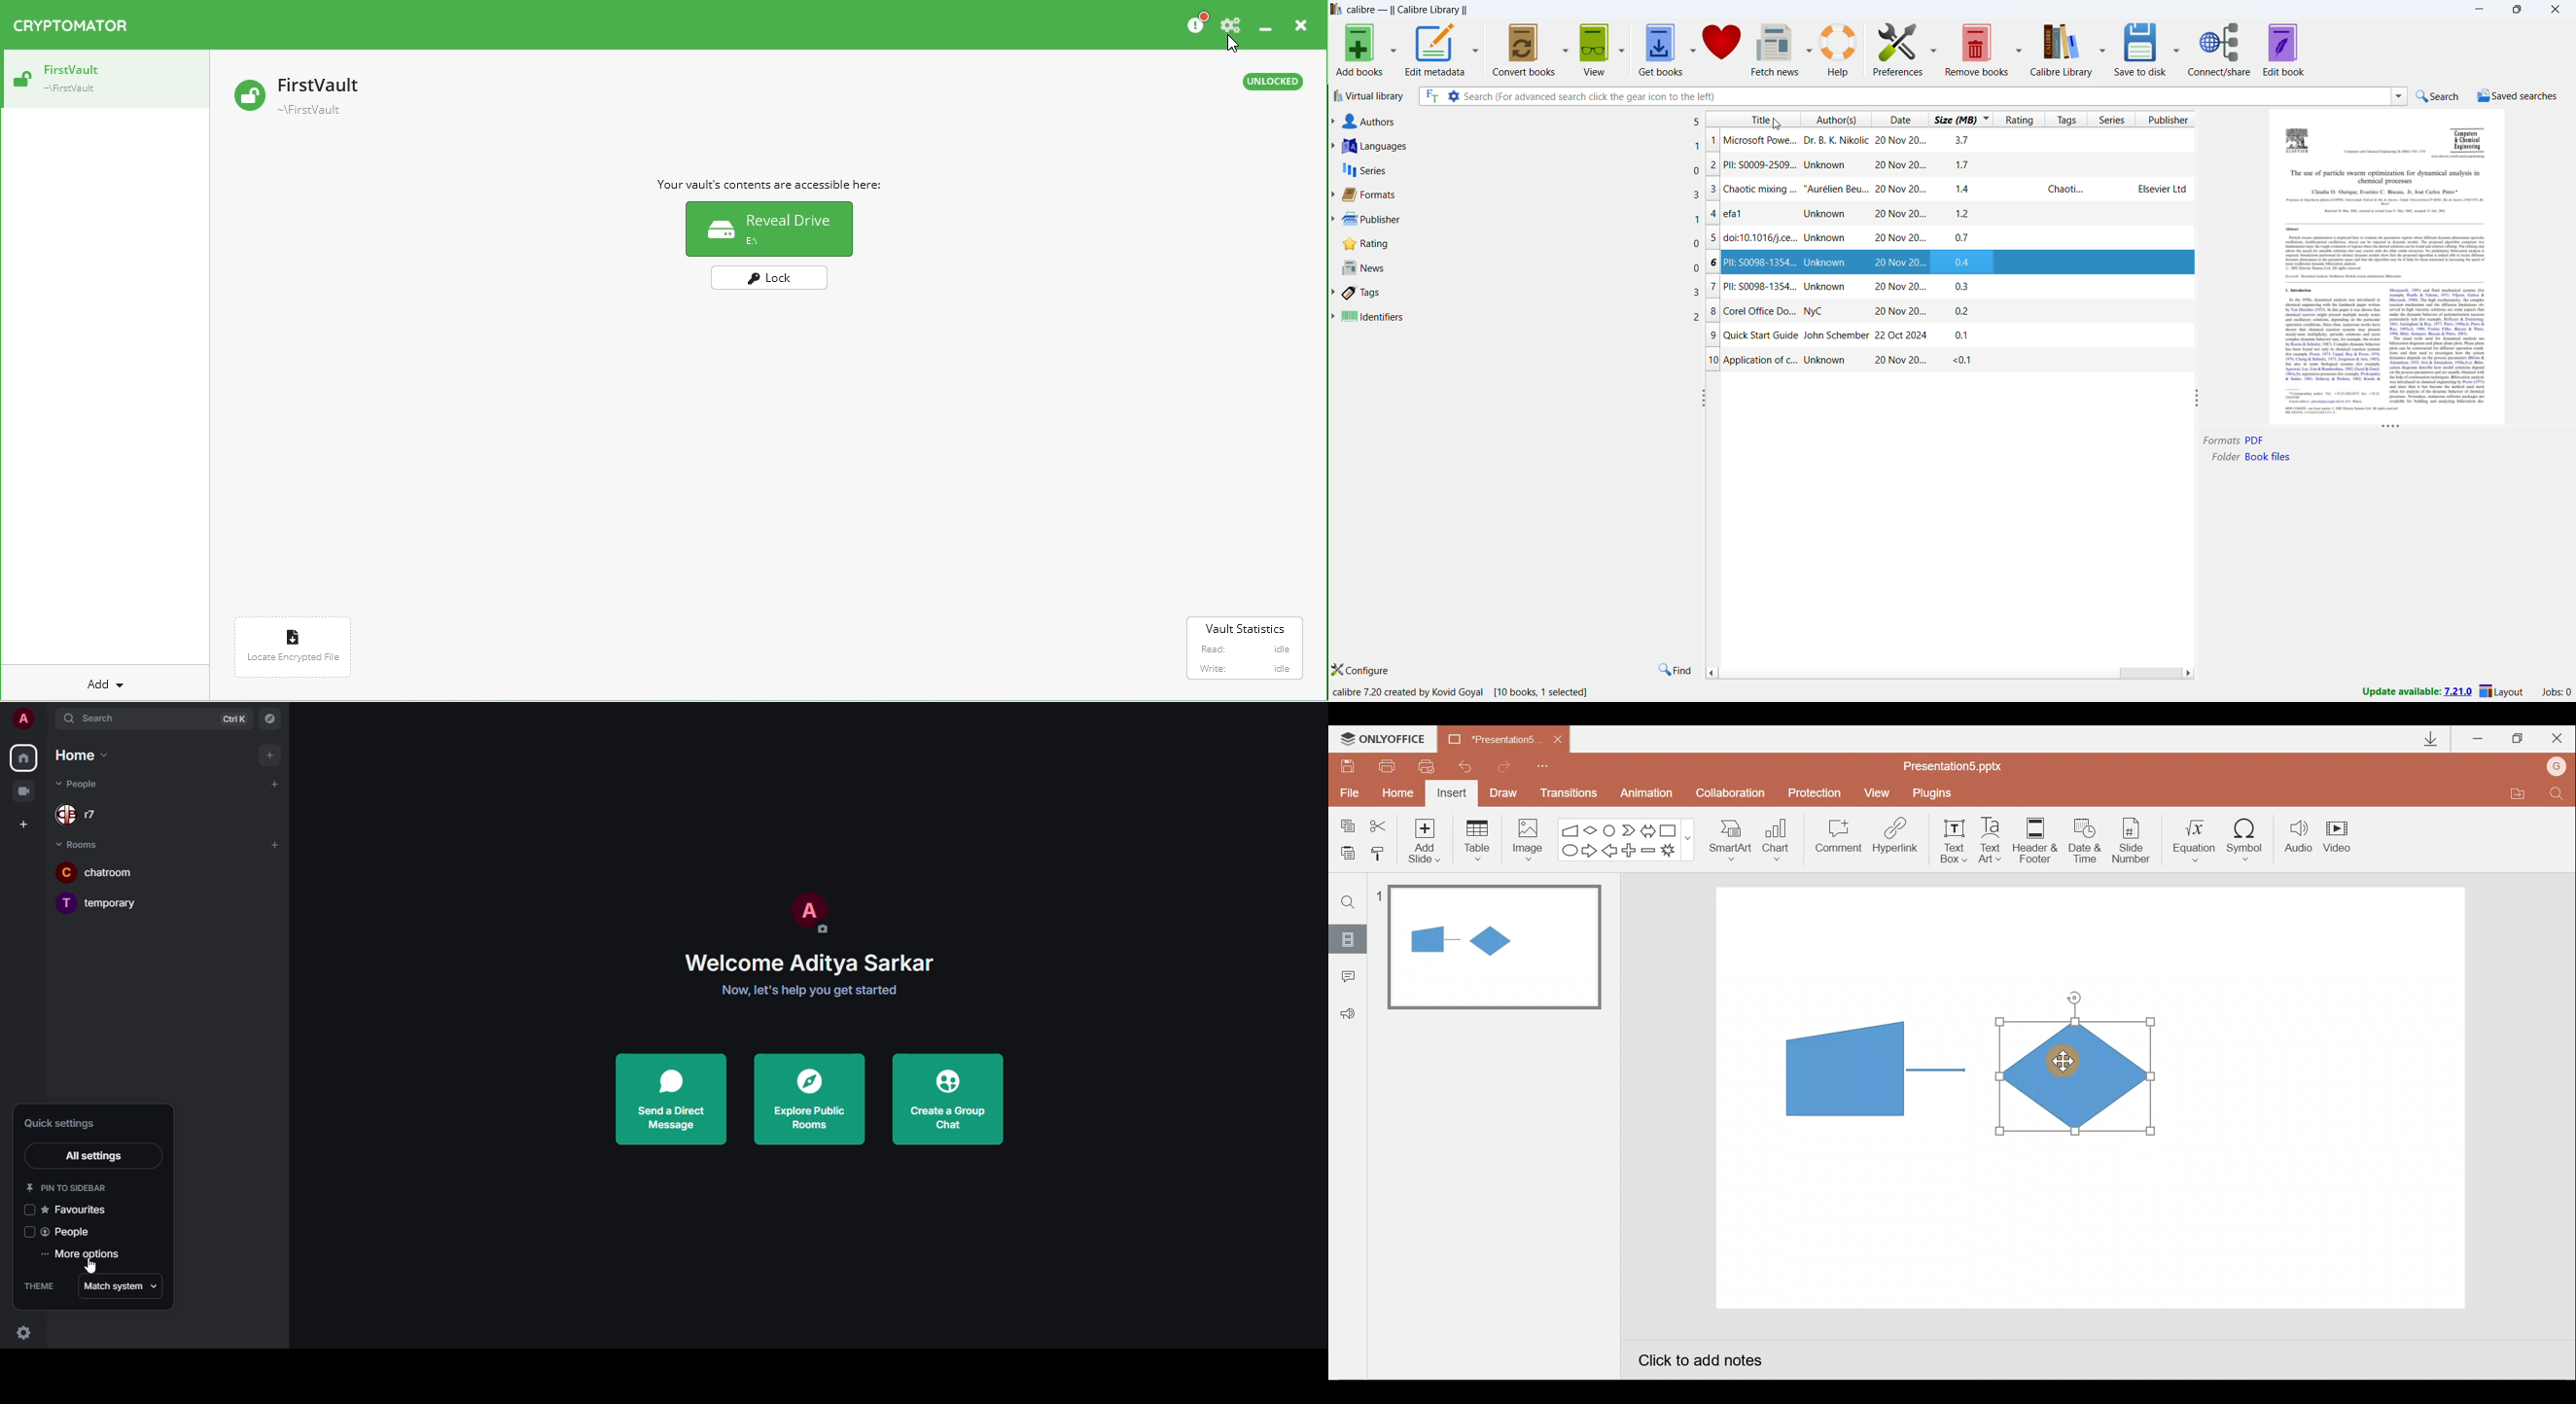 Image resolution: width=2576 pixels, height=1428 pixels. Describe the element at coordinates (1936, 1070) in the screenshot. I see `Arrow` at that location.